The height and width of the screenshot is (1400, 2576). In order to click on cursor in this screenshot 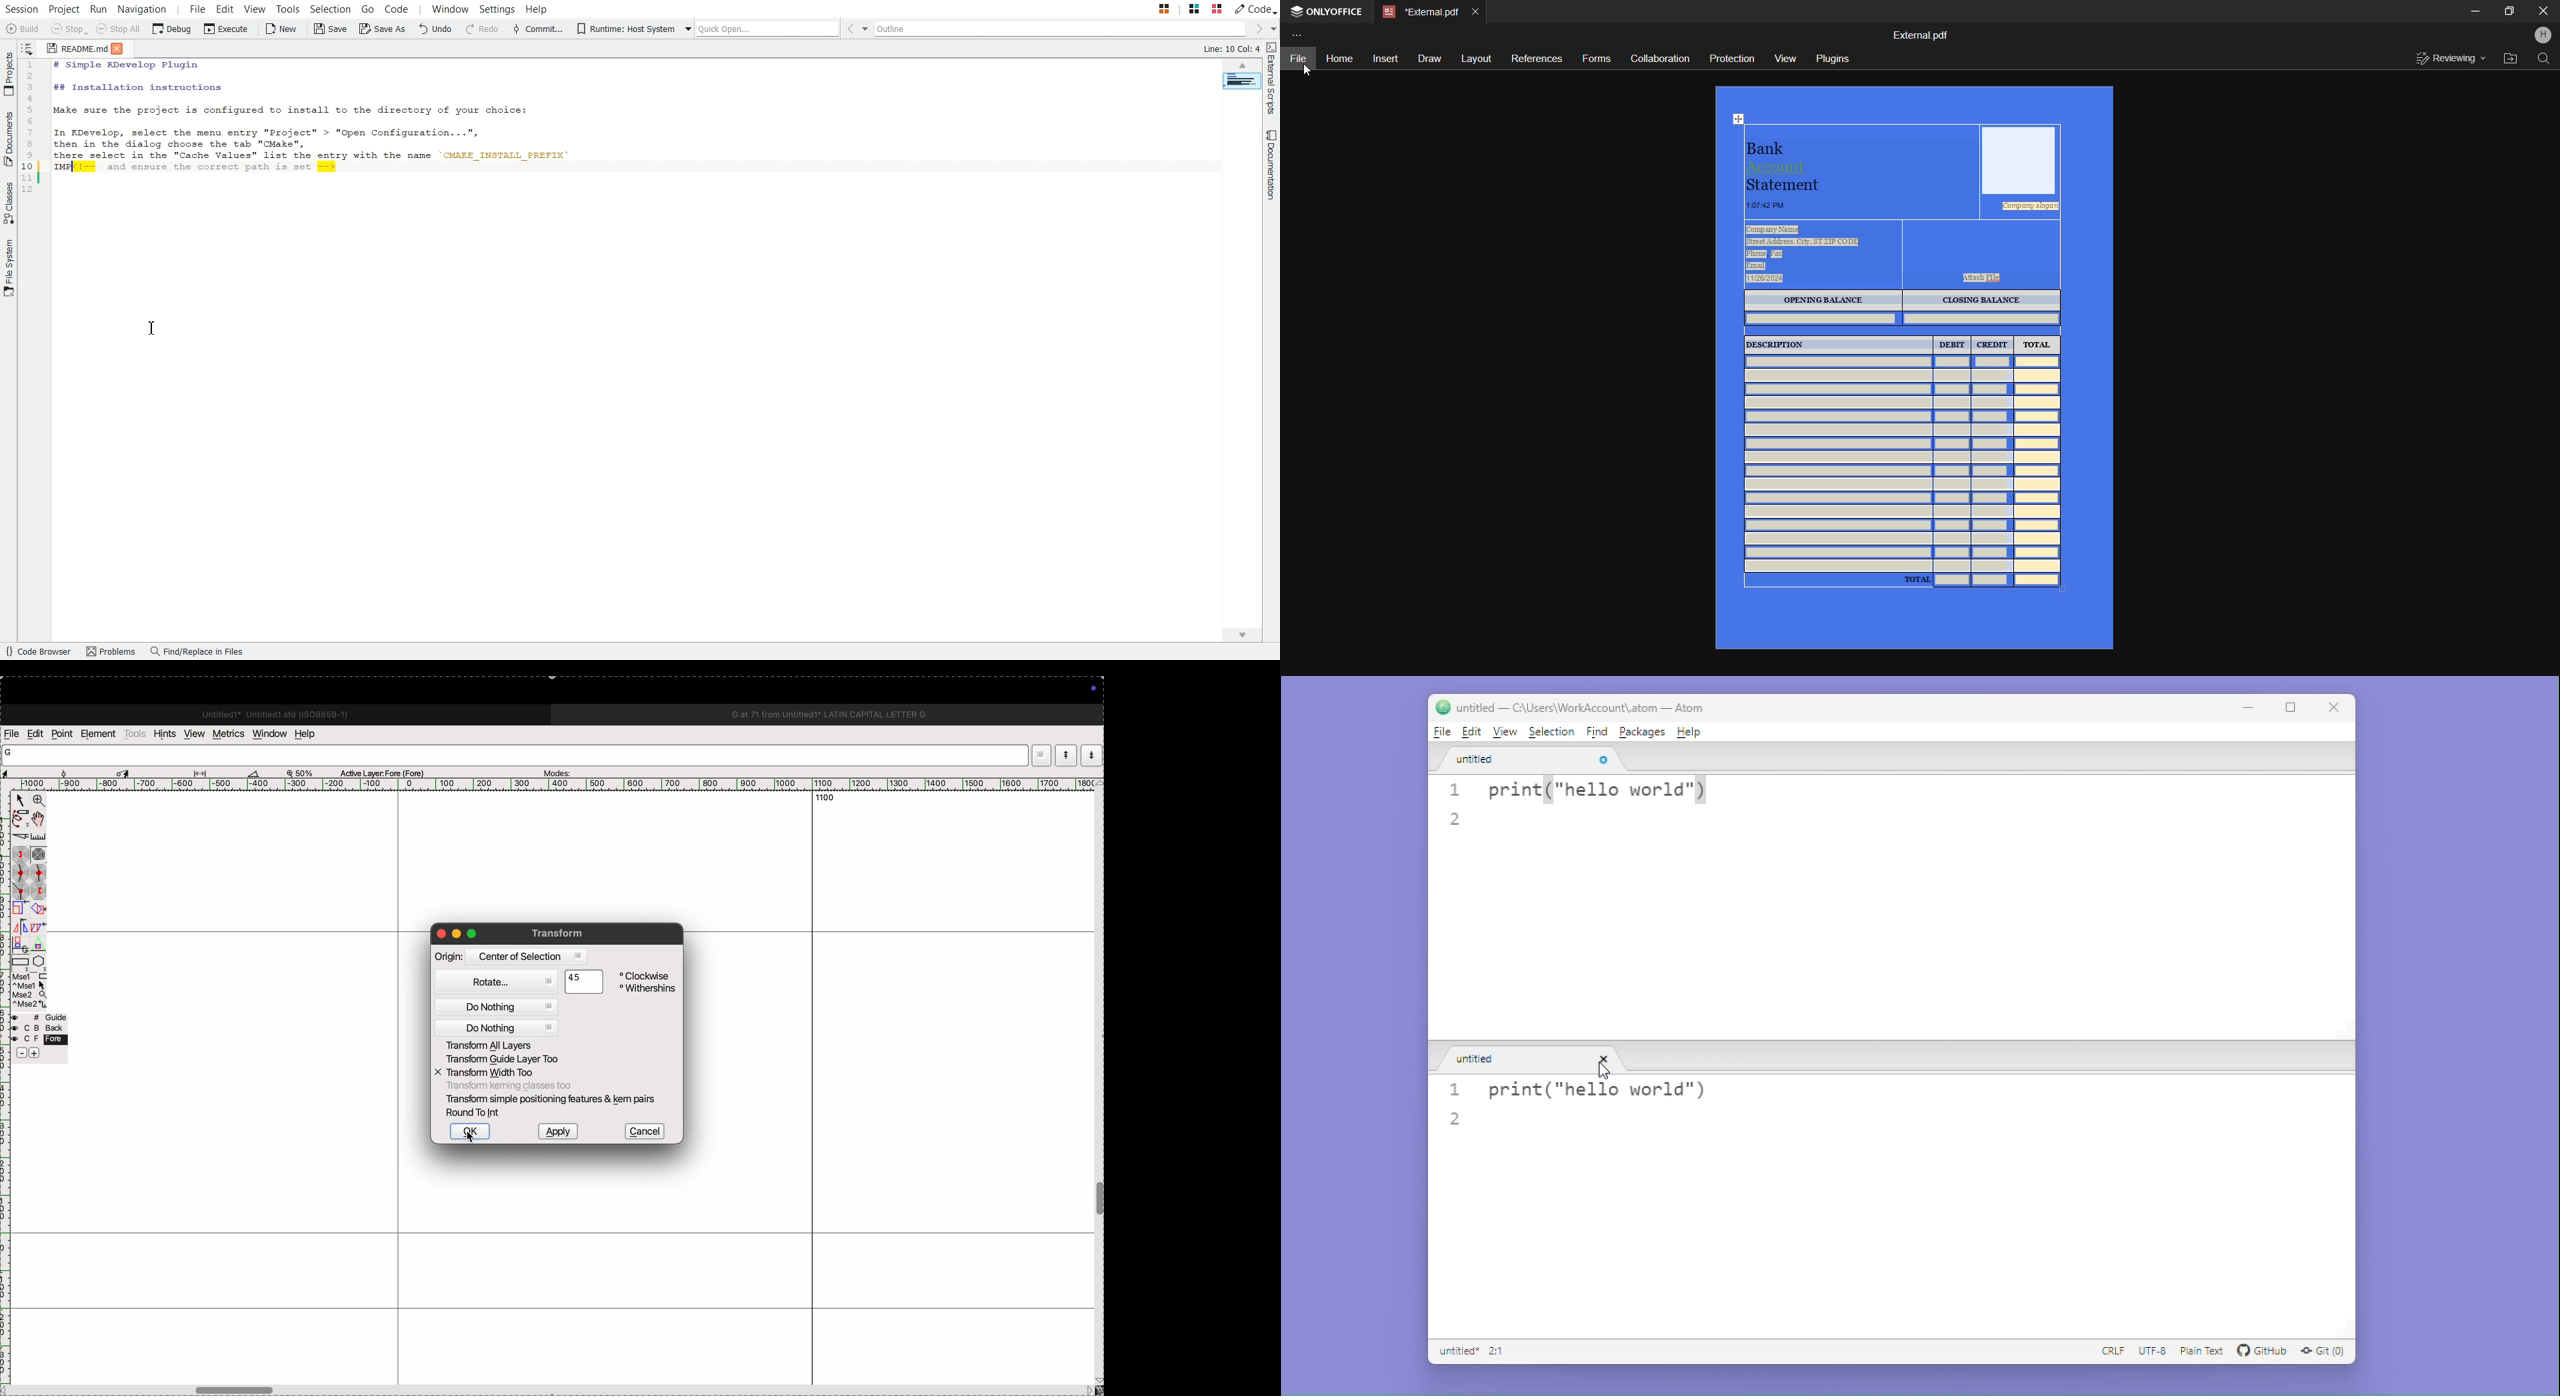, I will do `click(1613, 1067)`.